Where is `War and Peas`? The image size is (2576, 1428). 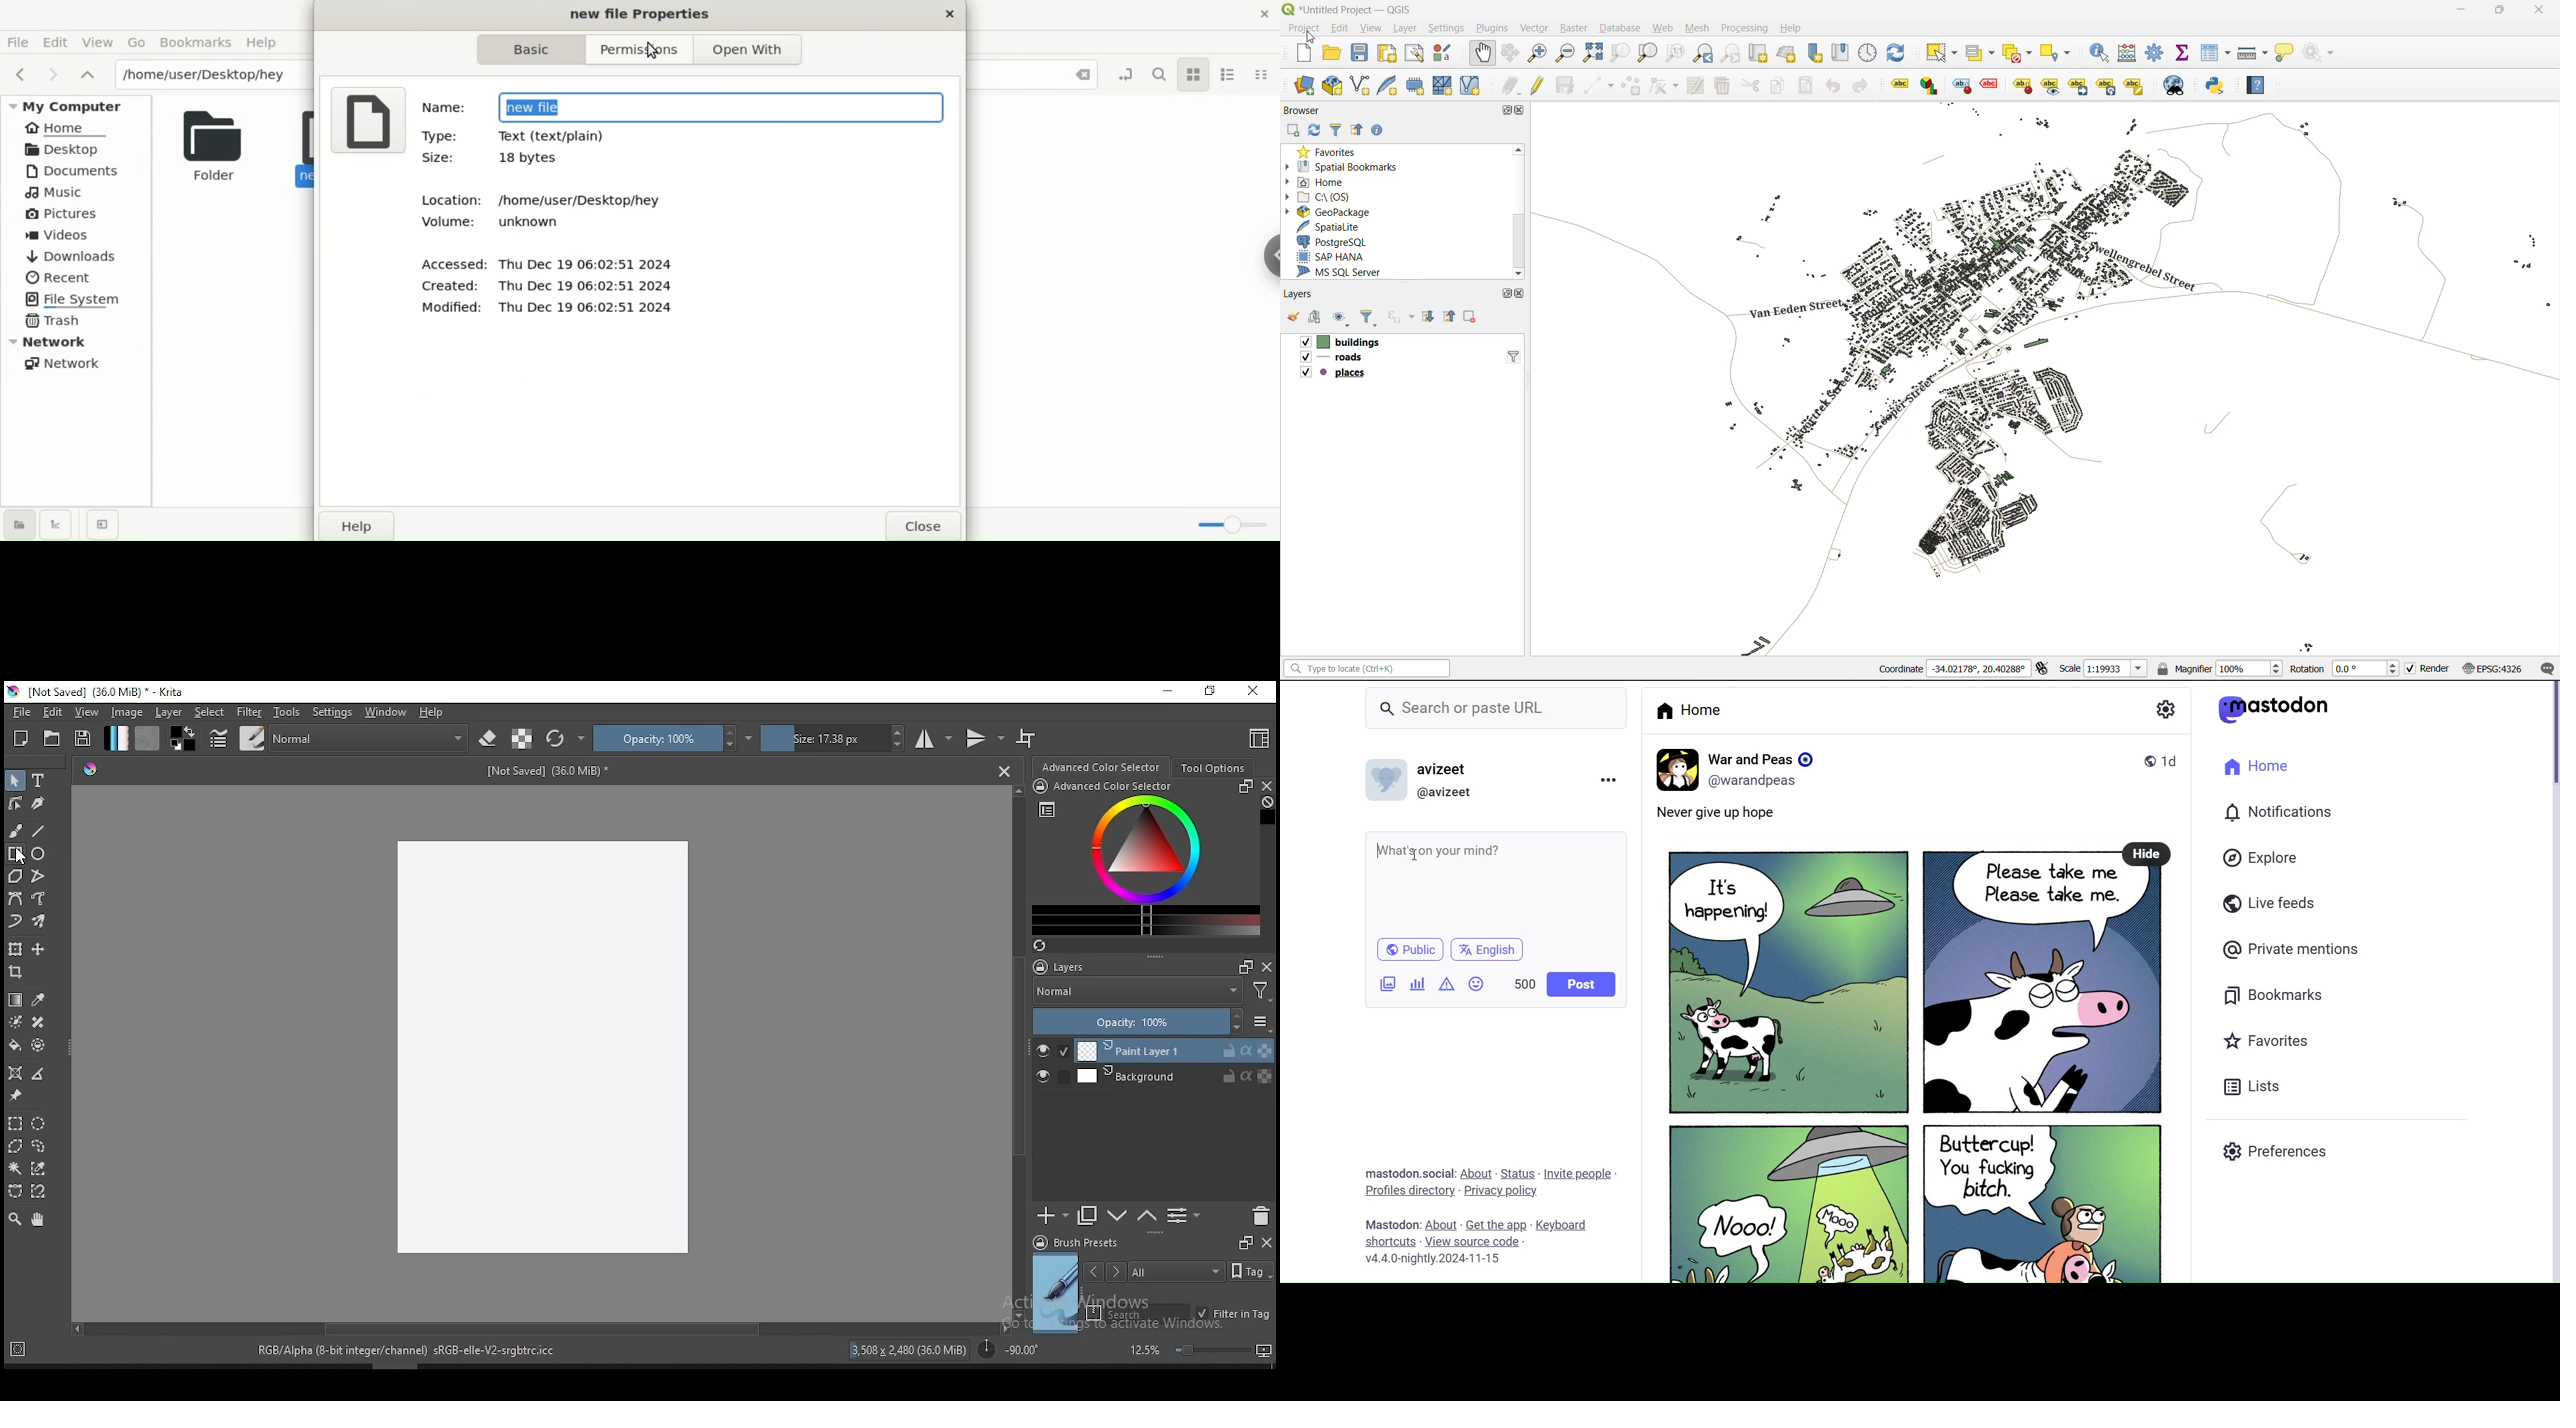
War and Peas is located at coordinates (1764, 757).